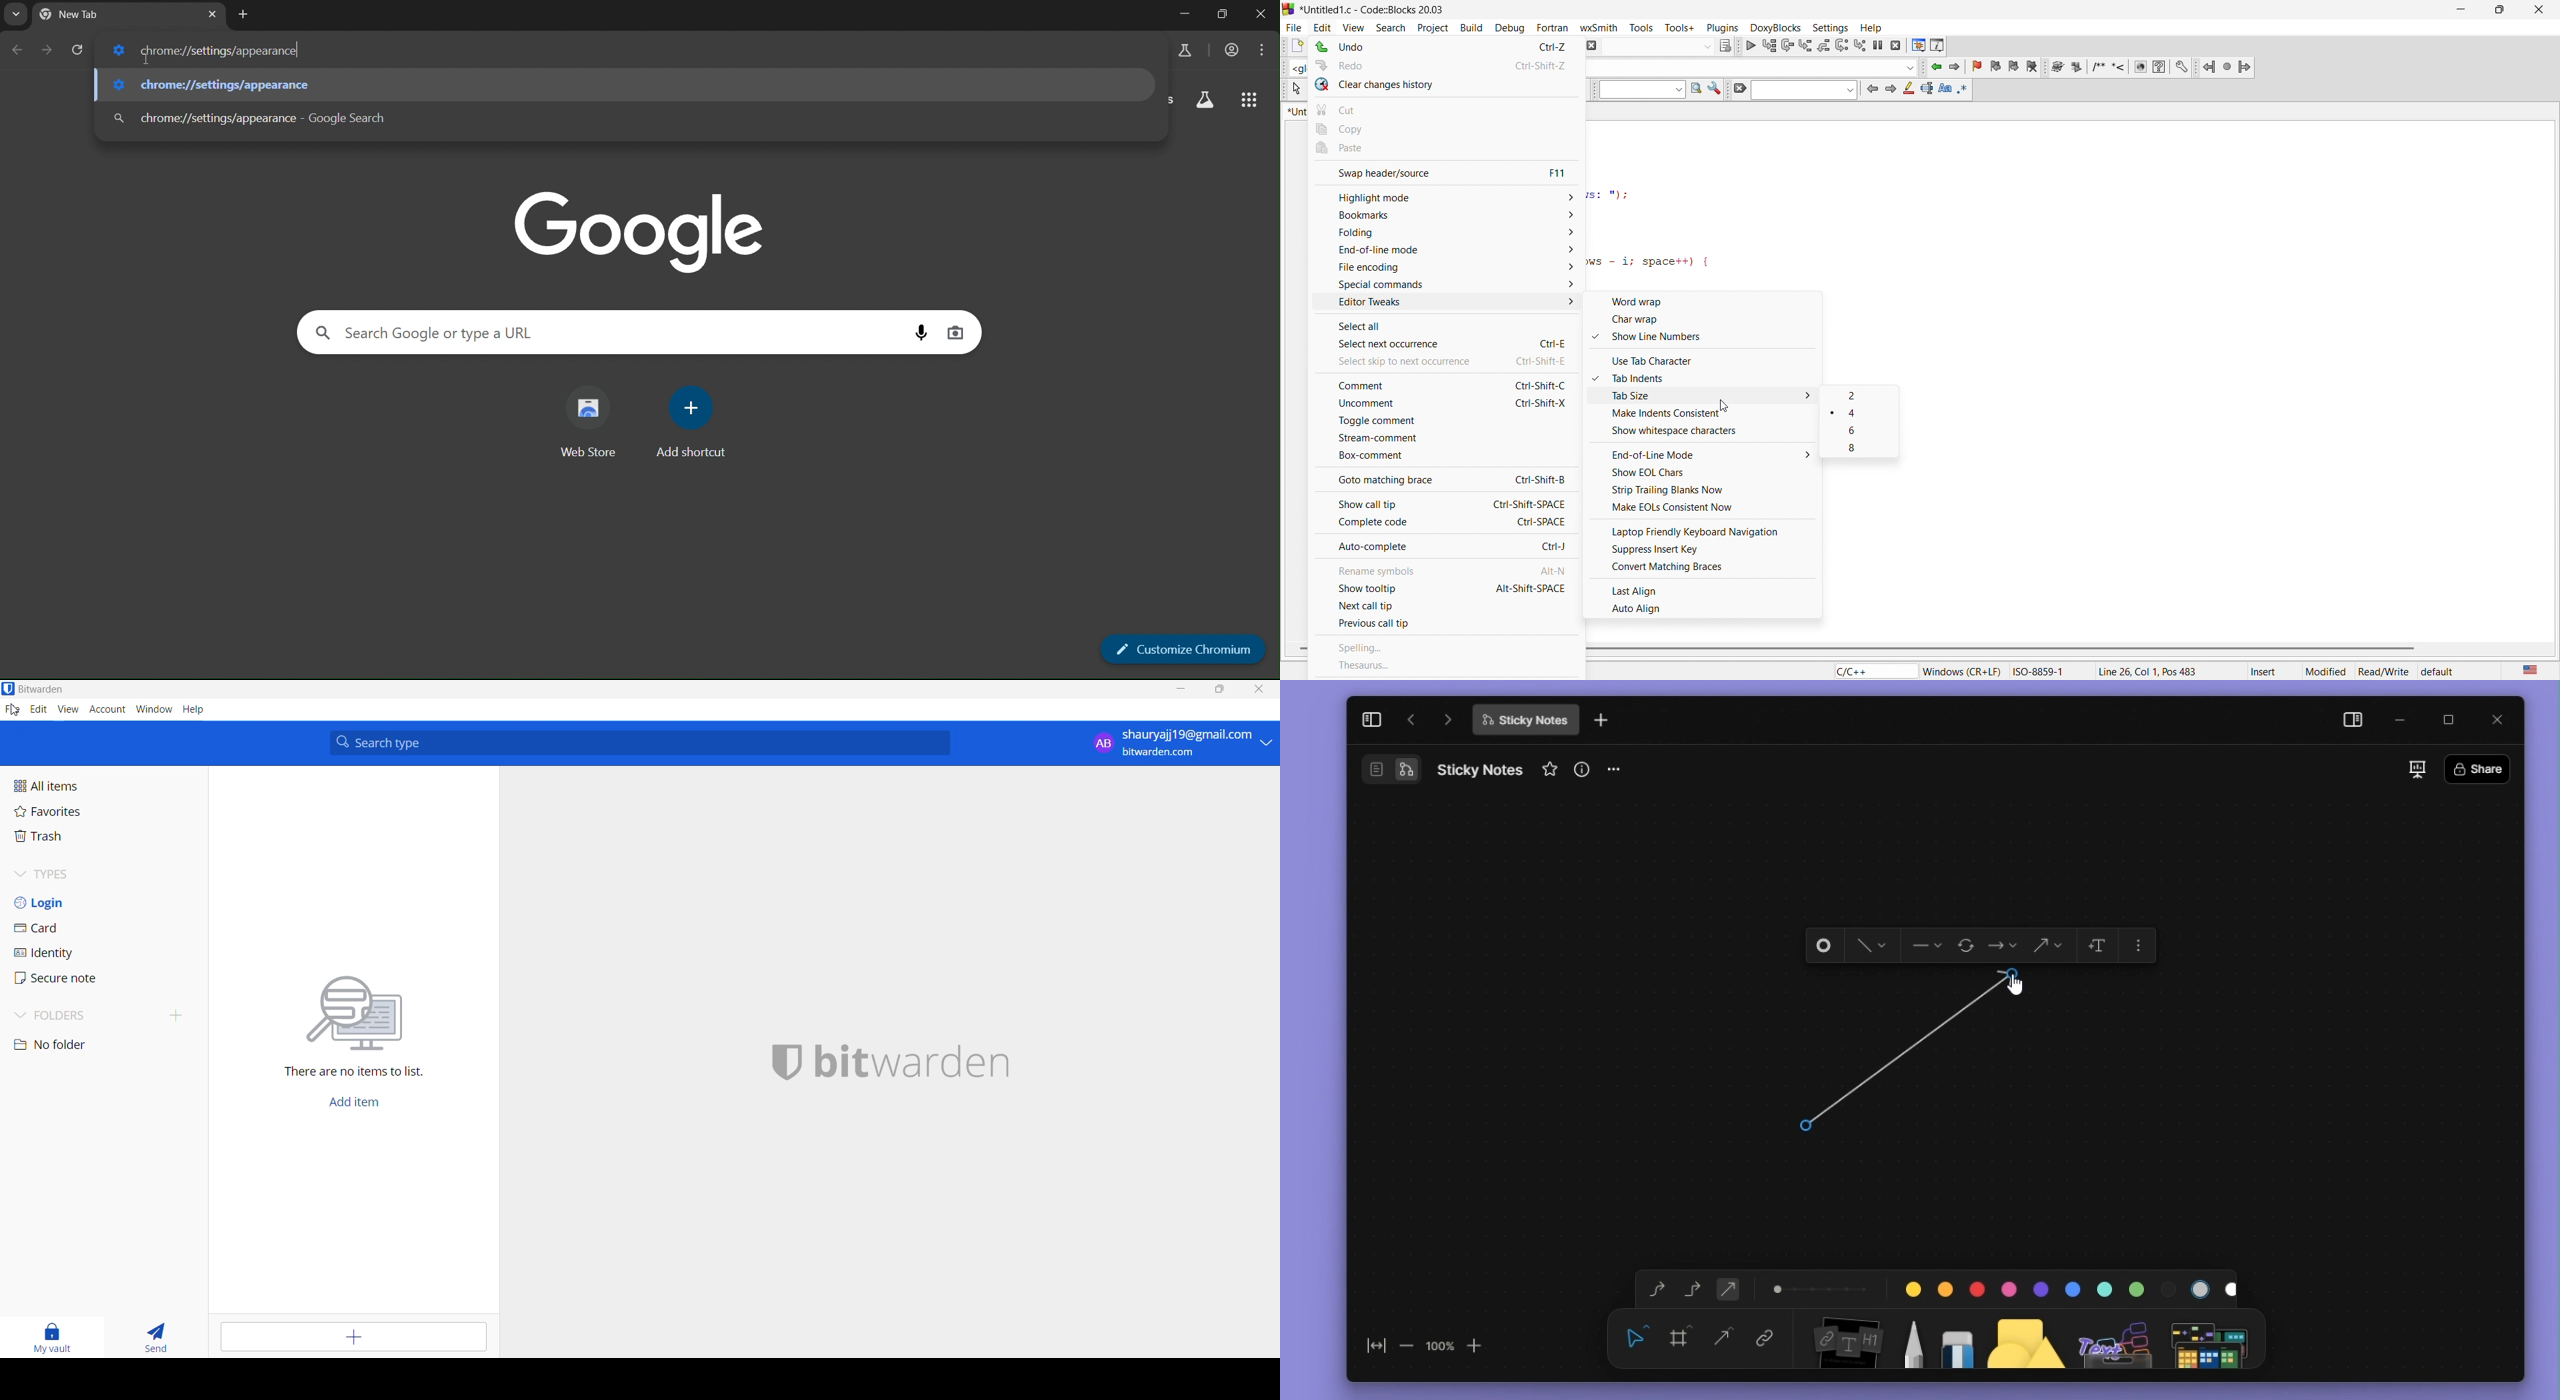 Image resolution: width=2576 pixels, height=1400 pixels. What do you see at coordinates (2122, 70) in the screenshot?
I see `docxy blocks` at bounding box center [2122, 70].